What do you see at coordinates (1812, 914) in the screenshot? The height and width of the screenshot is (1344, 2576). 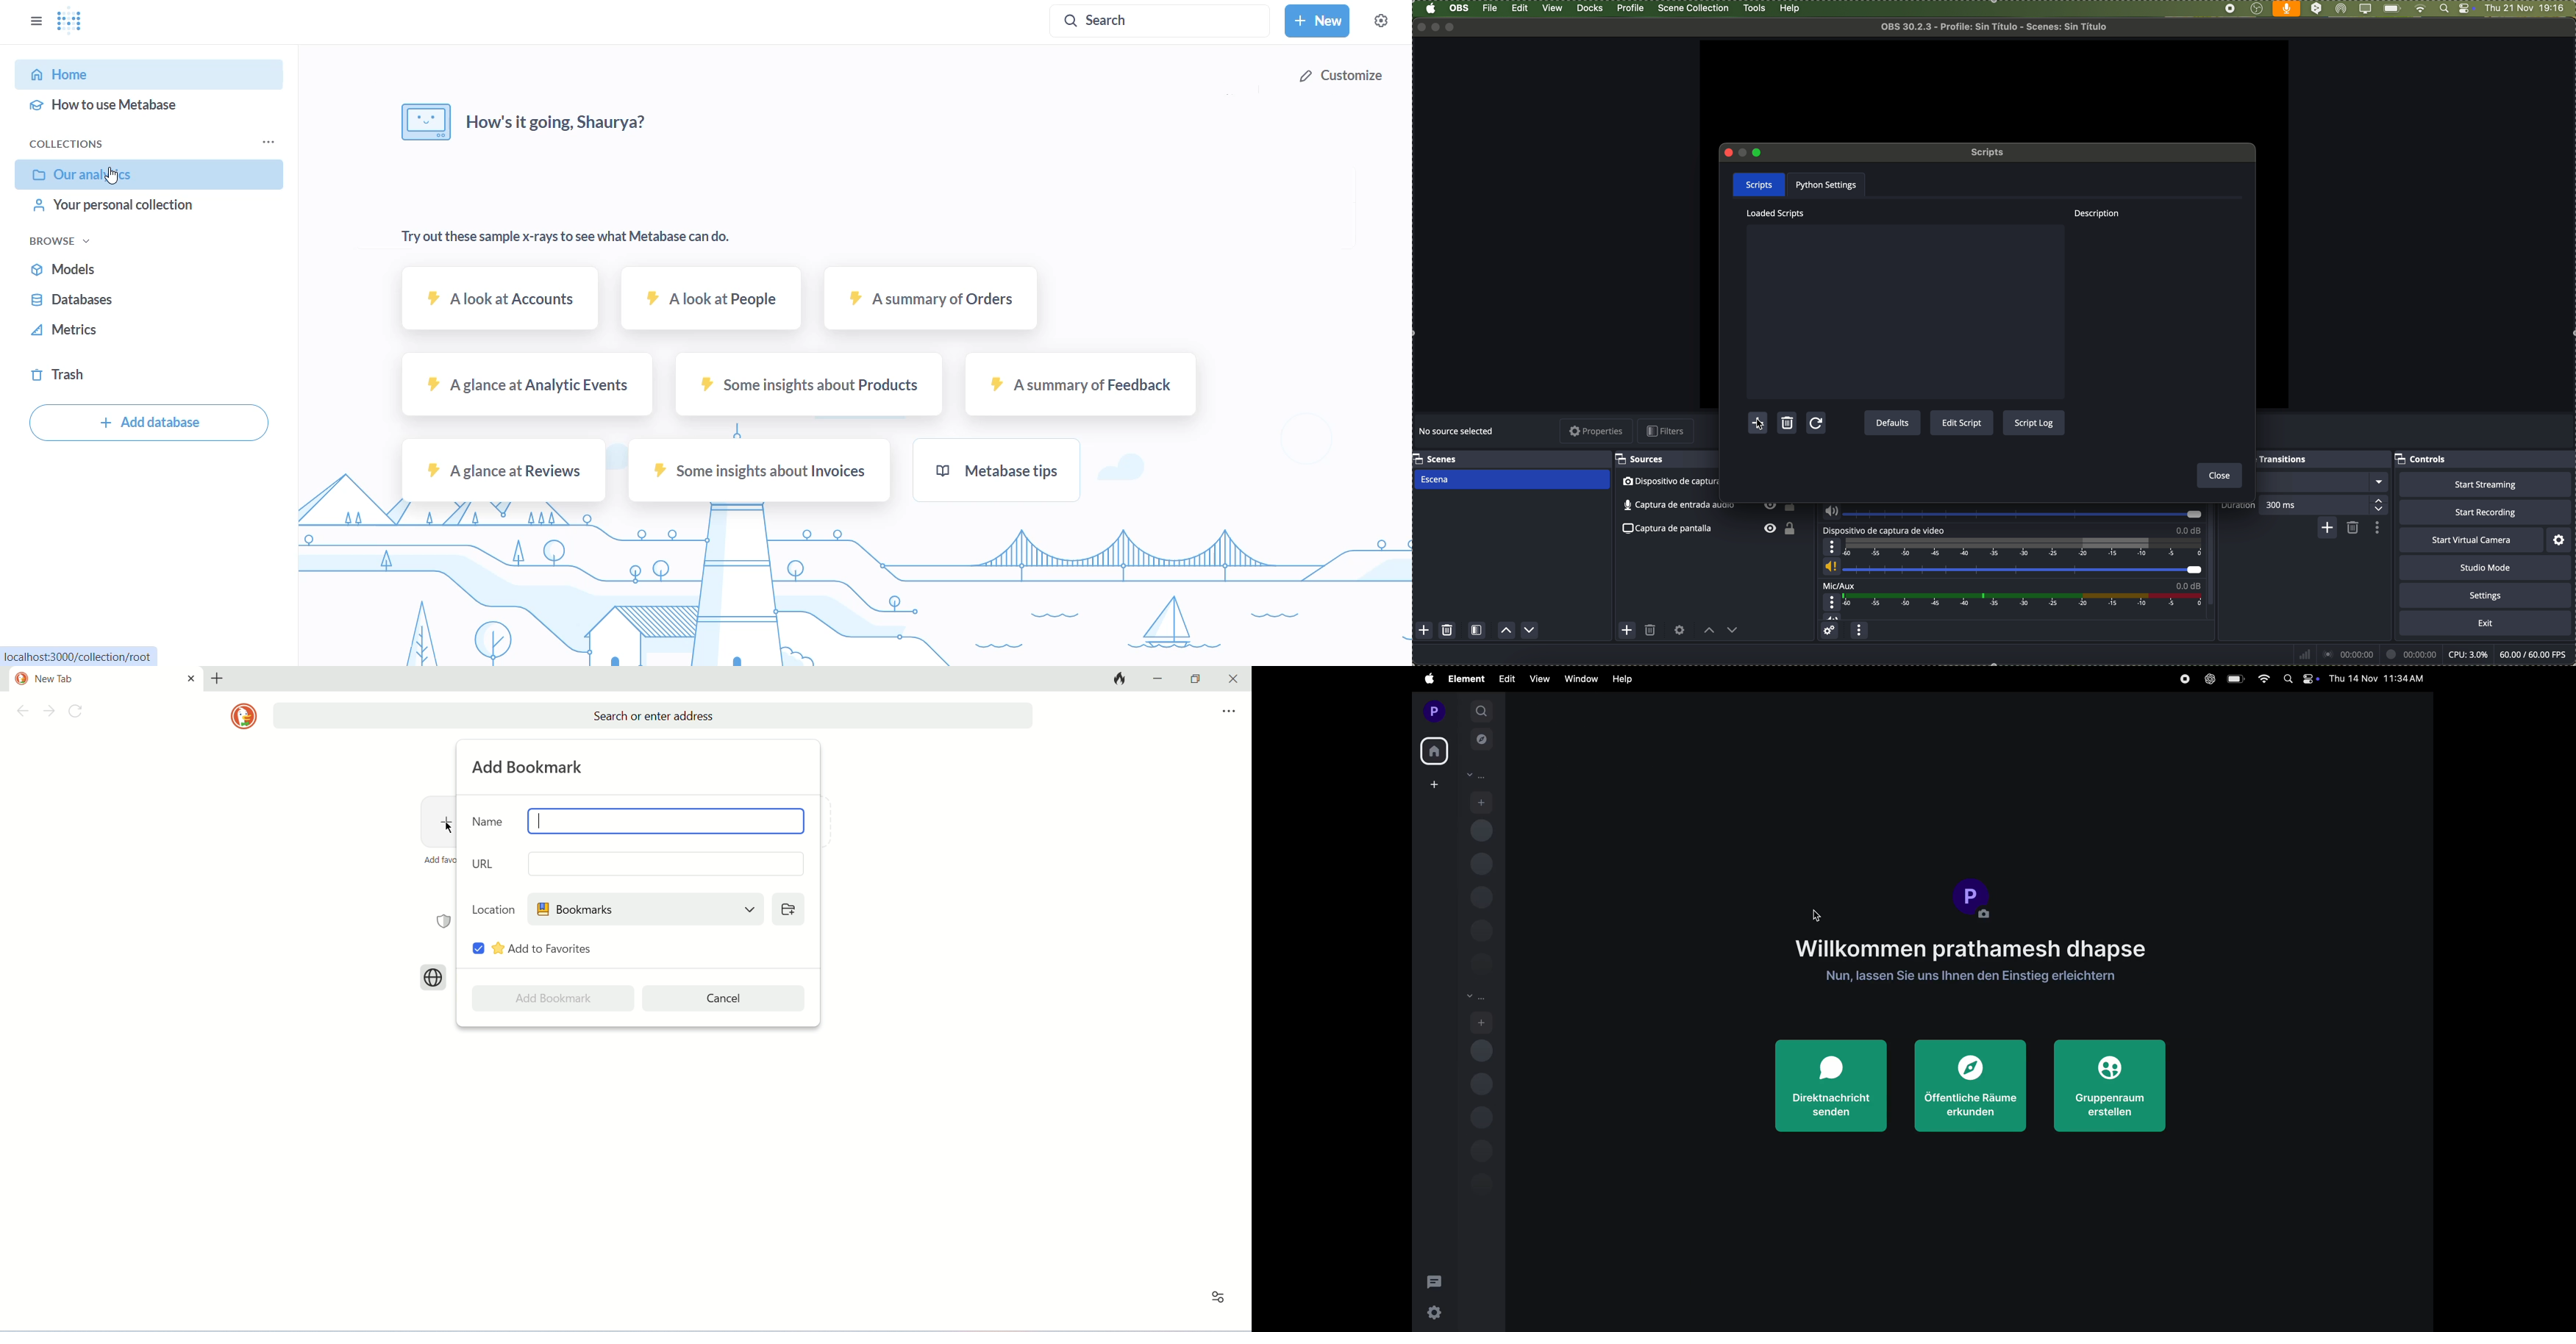 I see `cursor` at bounding box center [1812, 914].